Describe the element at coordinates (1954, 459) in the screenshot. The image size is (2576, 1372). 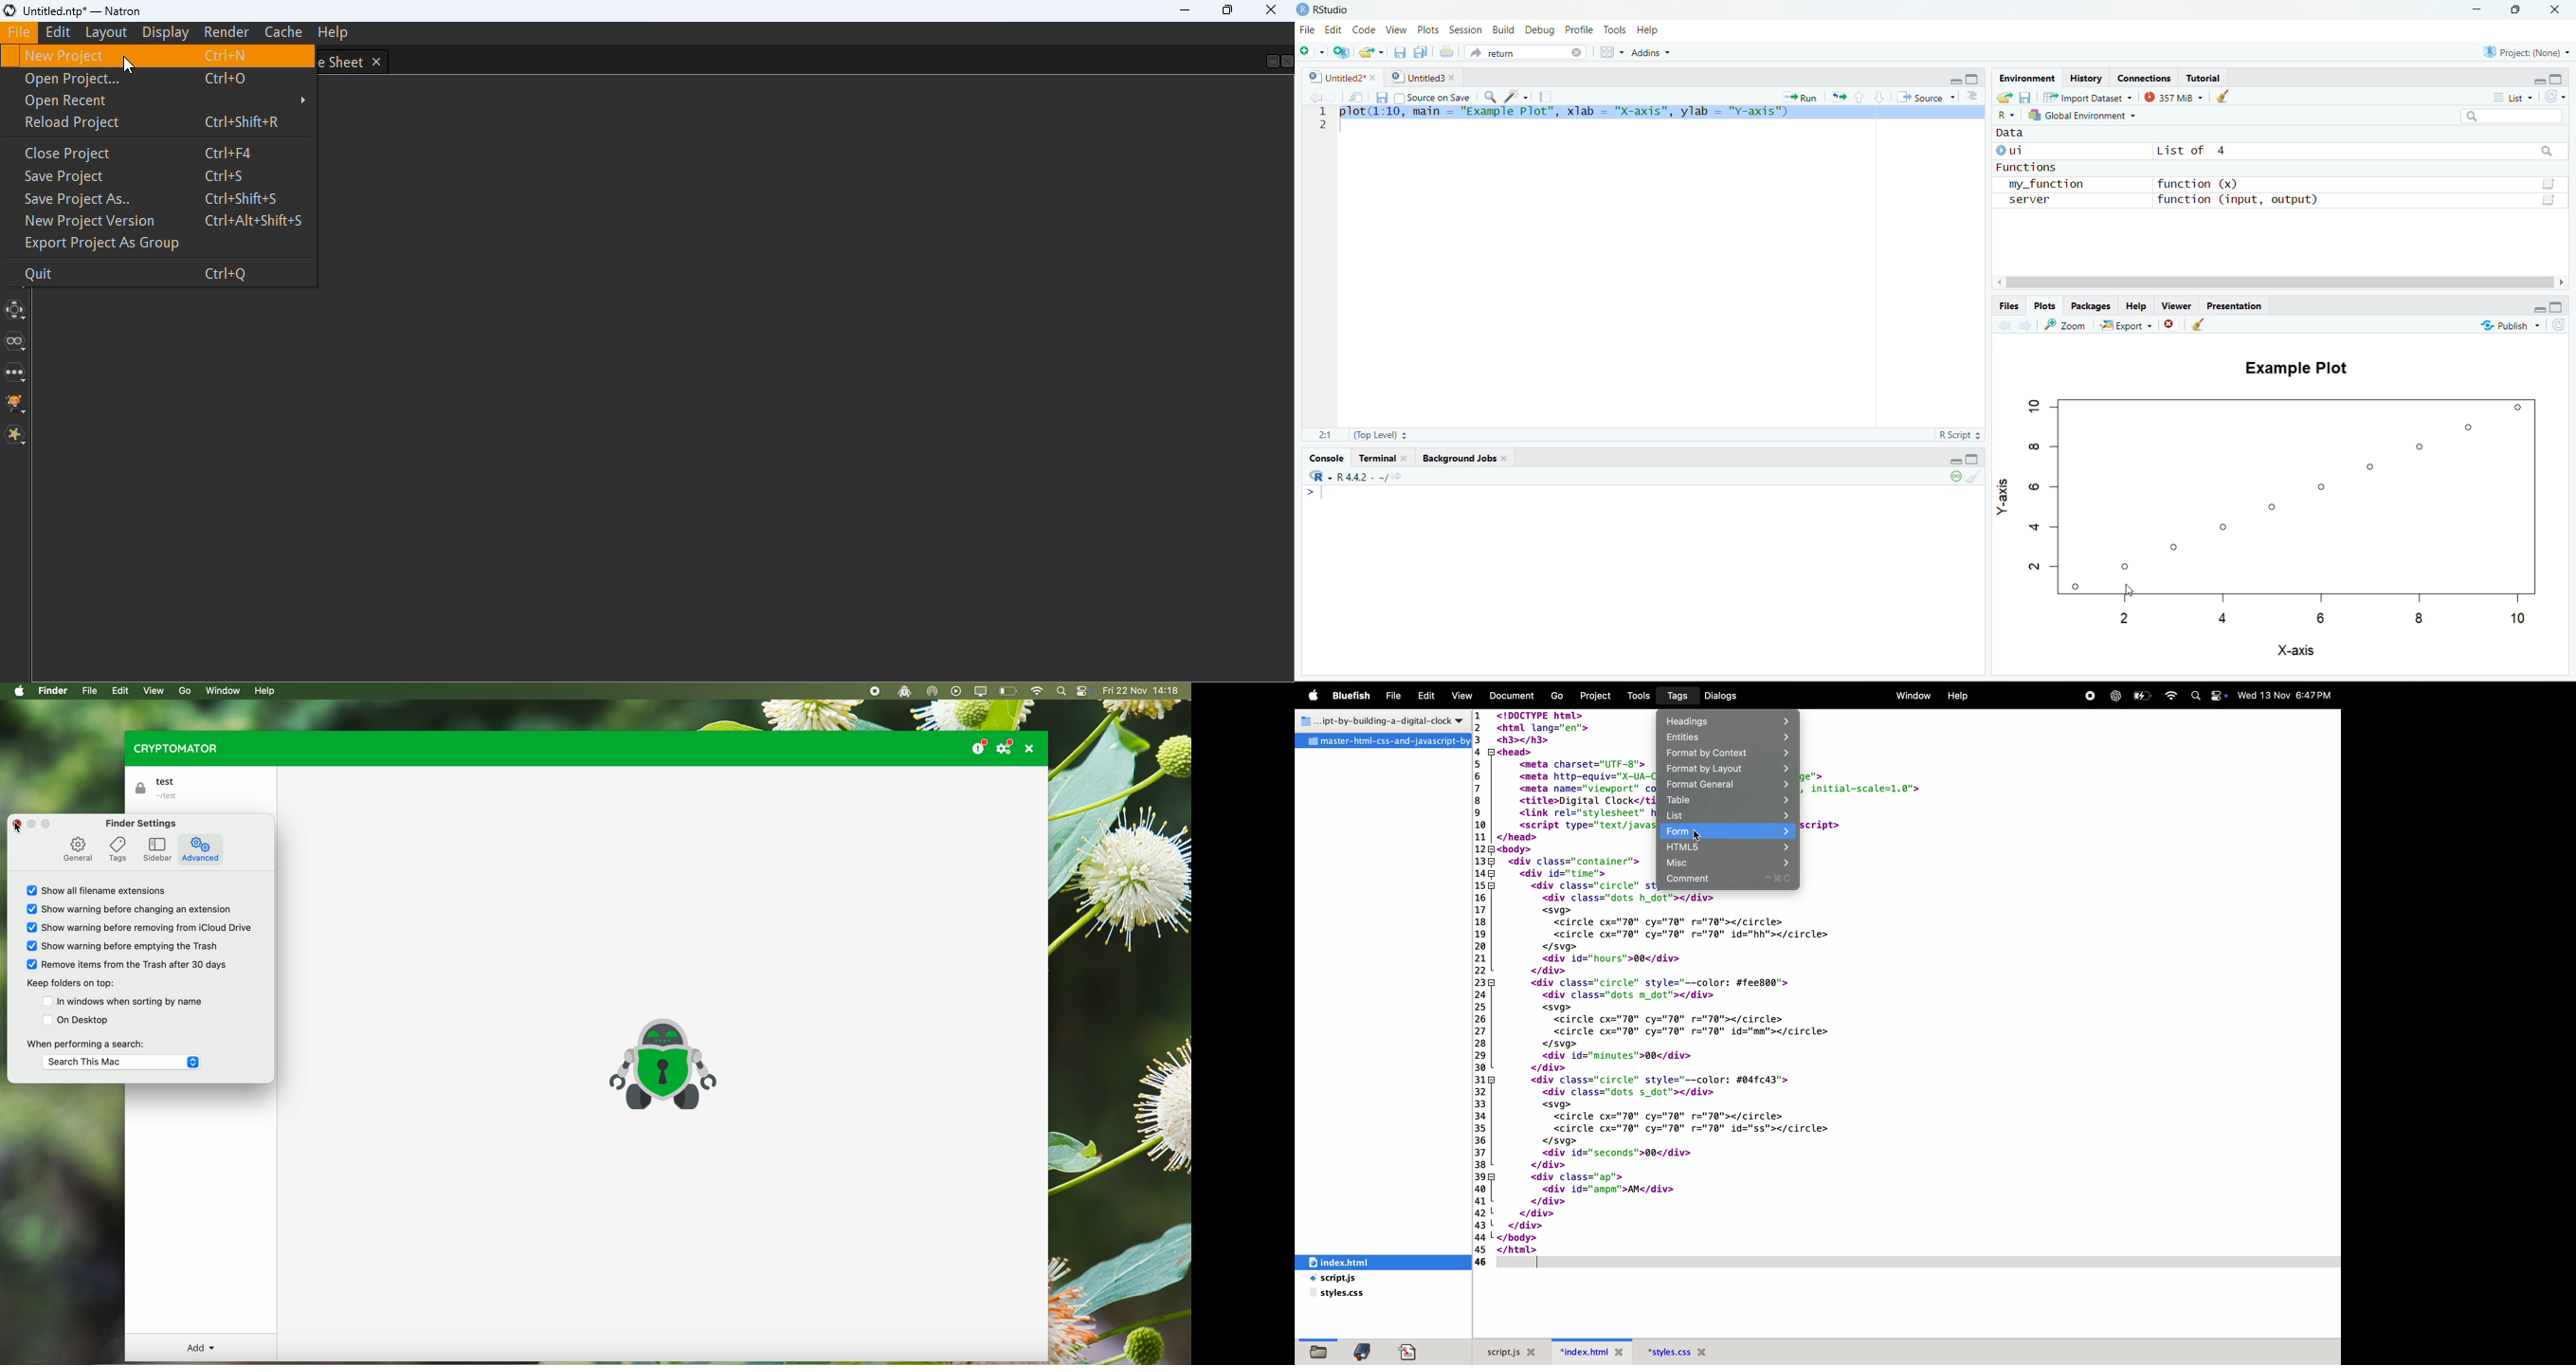
I see `Minimize` at that location.